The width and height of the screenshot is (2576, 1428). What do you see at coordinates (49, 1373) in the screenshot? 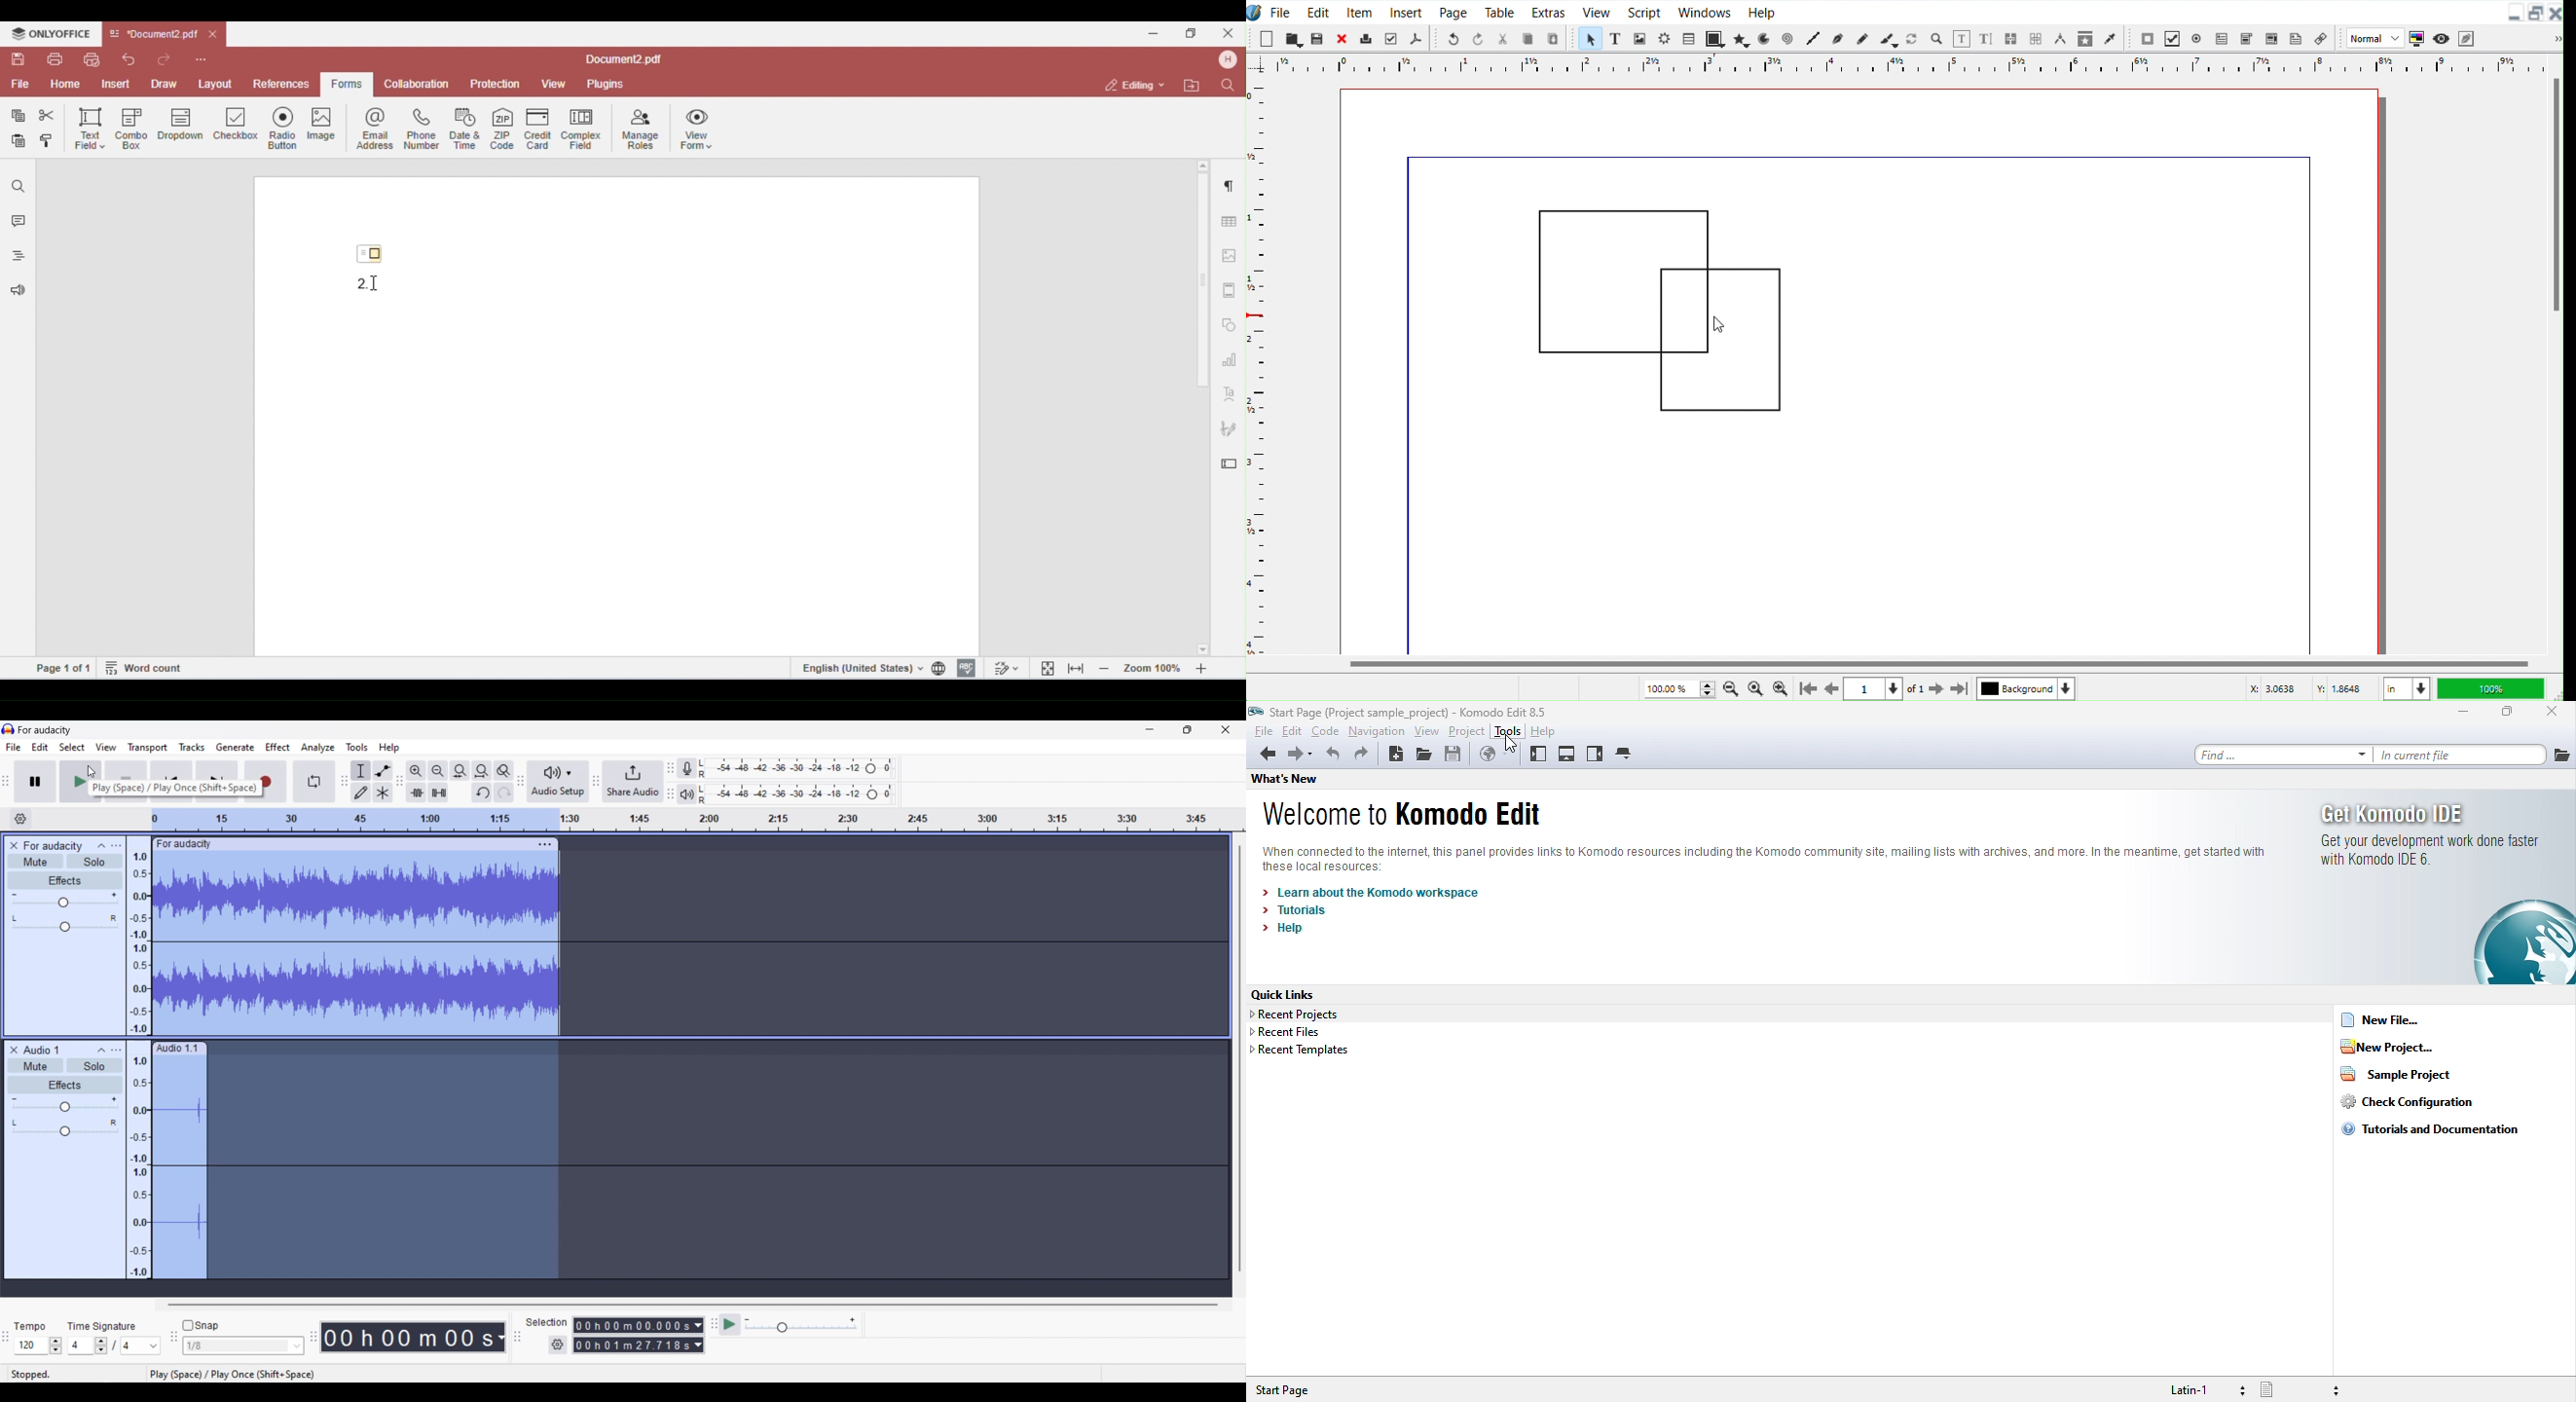
I see `stopped` at bounding box center [49, 1373].